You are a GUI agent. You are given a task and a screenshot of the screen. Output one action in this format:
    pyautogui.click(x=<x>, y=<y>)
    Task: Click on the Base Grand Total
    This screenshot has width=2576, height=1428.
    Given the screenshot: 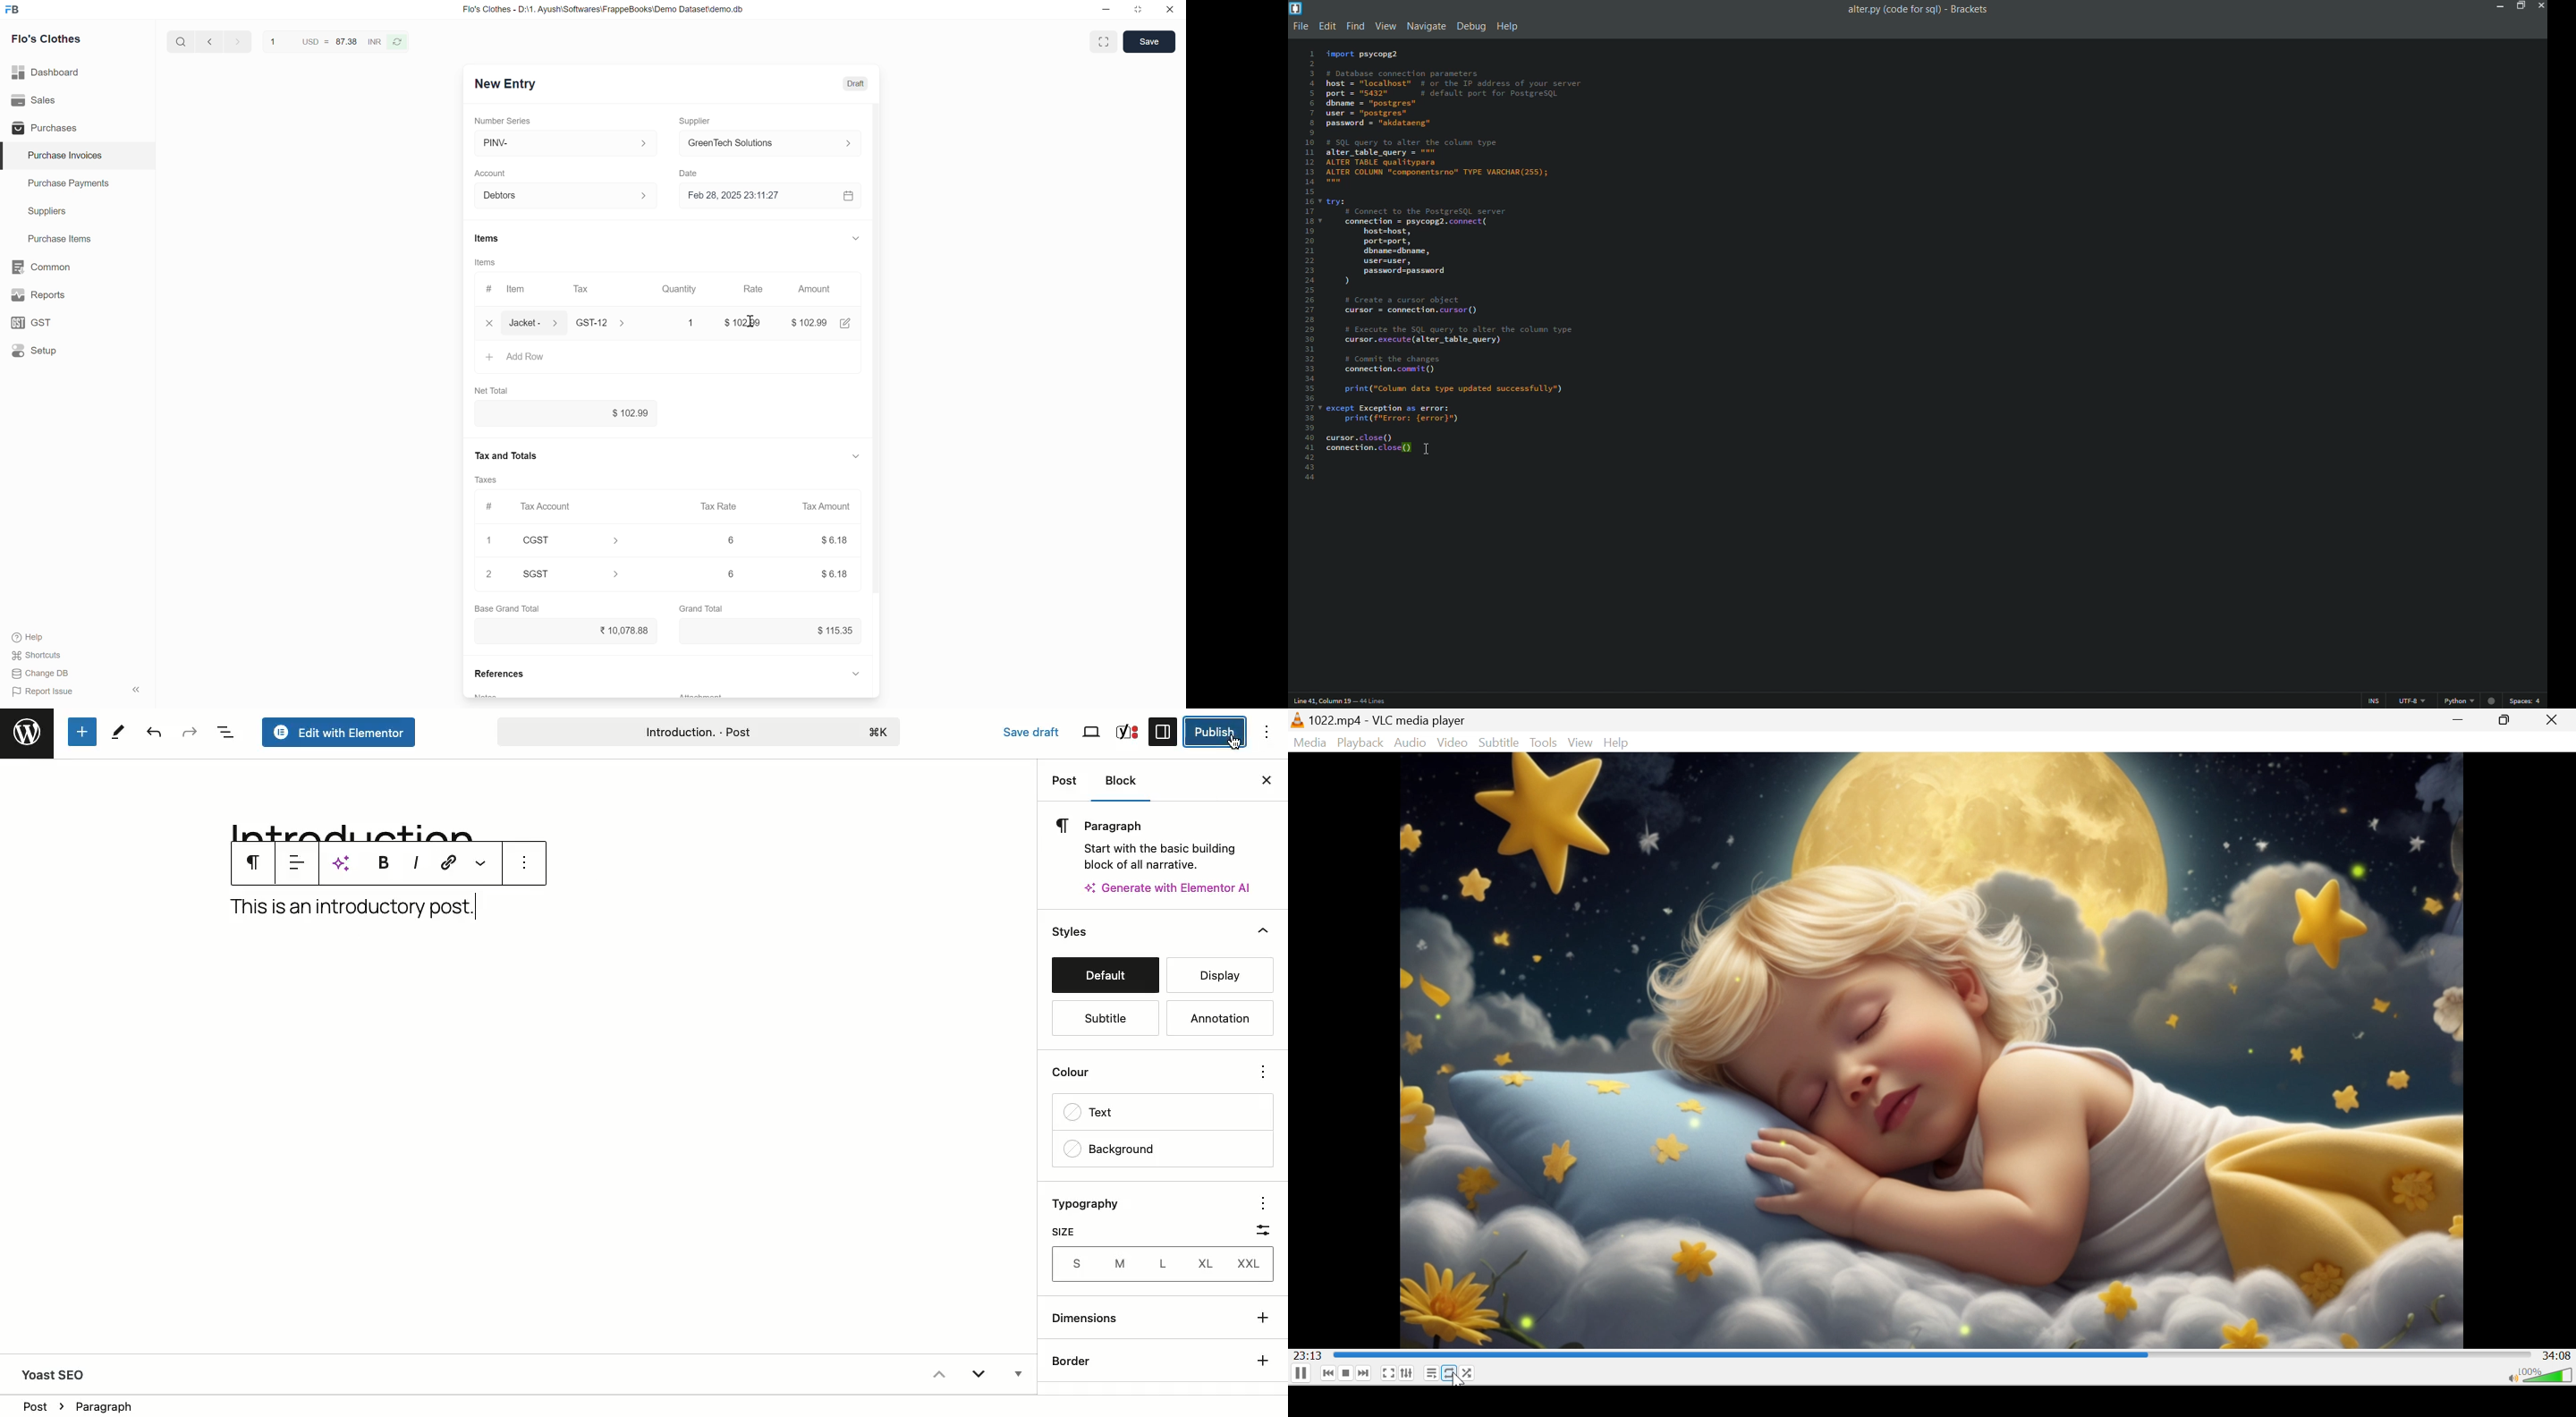 What is the action you would take?
    pyautogui.click(x=507, y=609)
    